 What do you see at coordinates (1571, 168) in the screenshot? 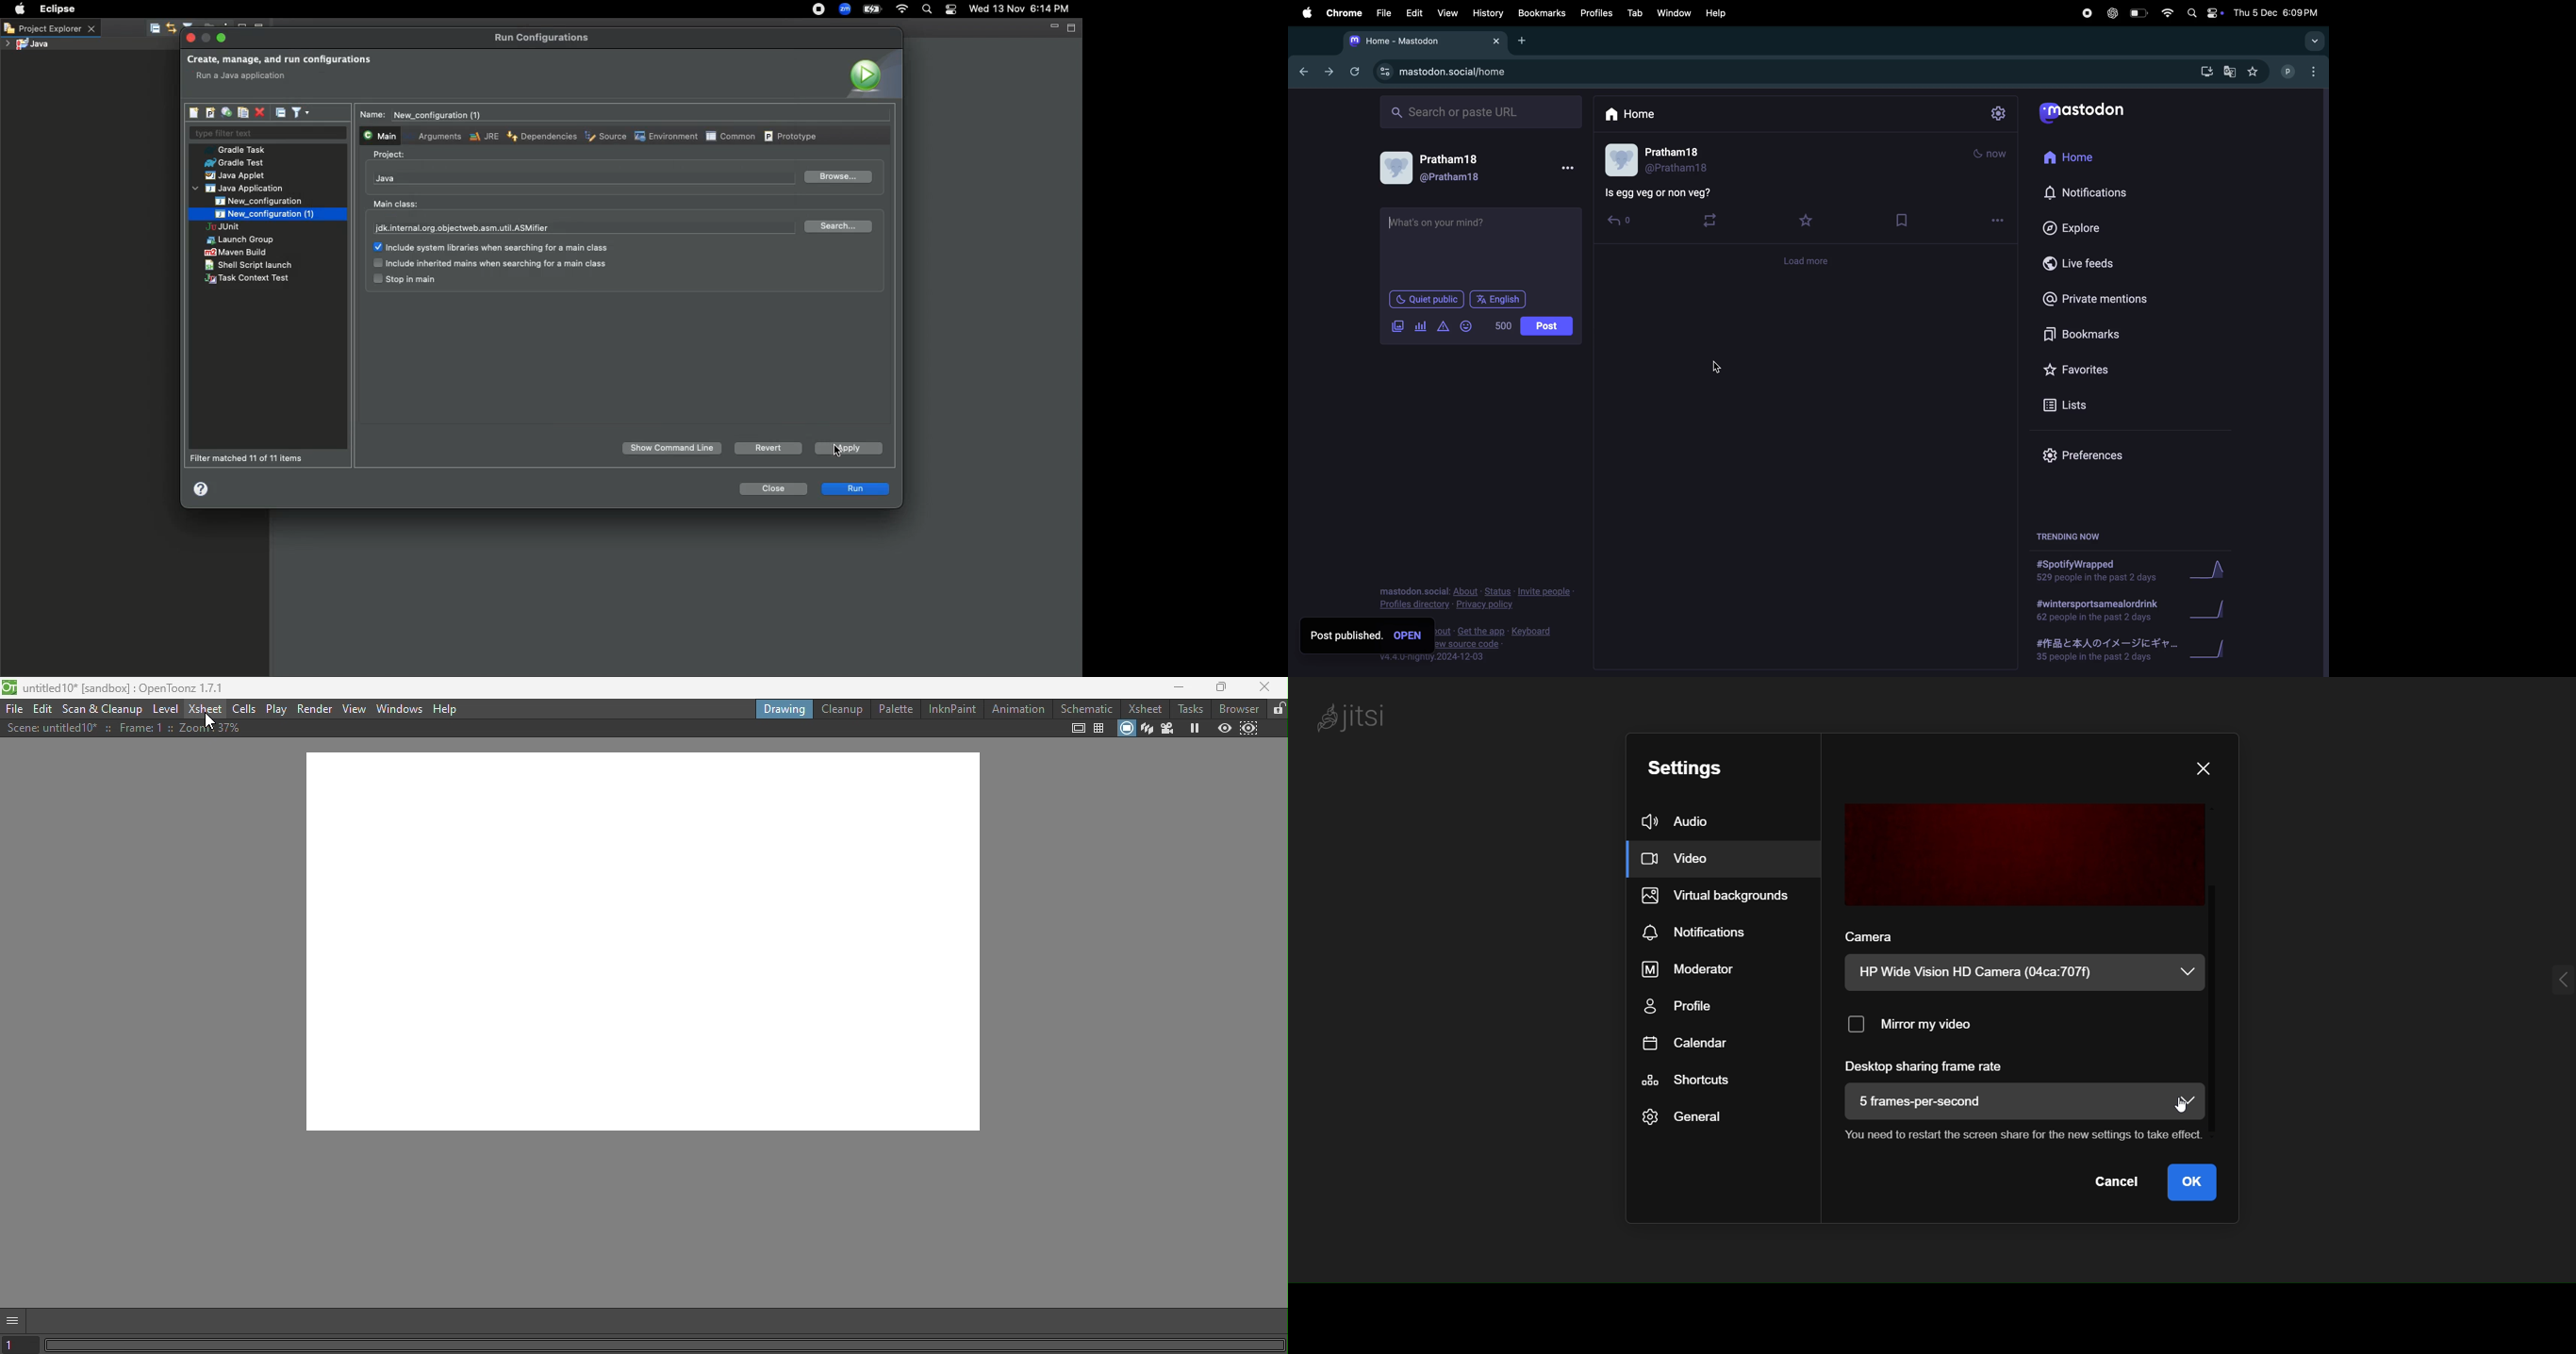
I see `options` at bounding box center [1571, 168].